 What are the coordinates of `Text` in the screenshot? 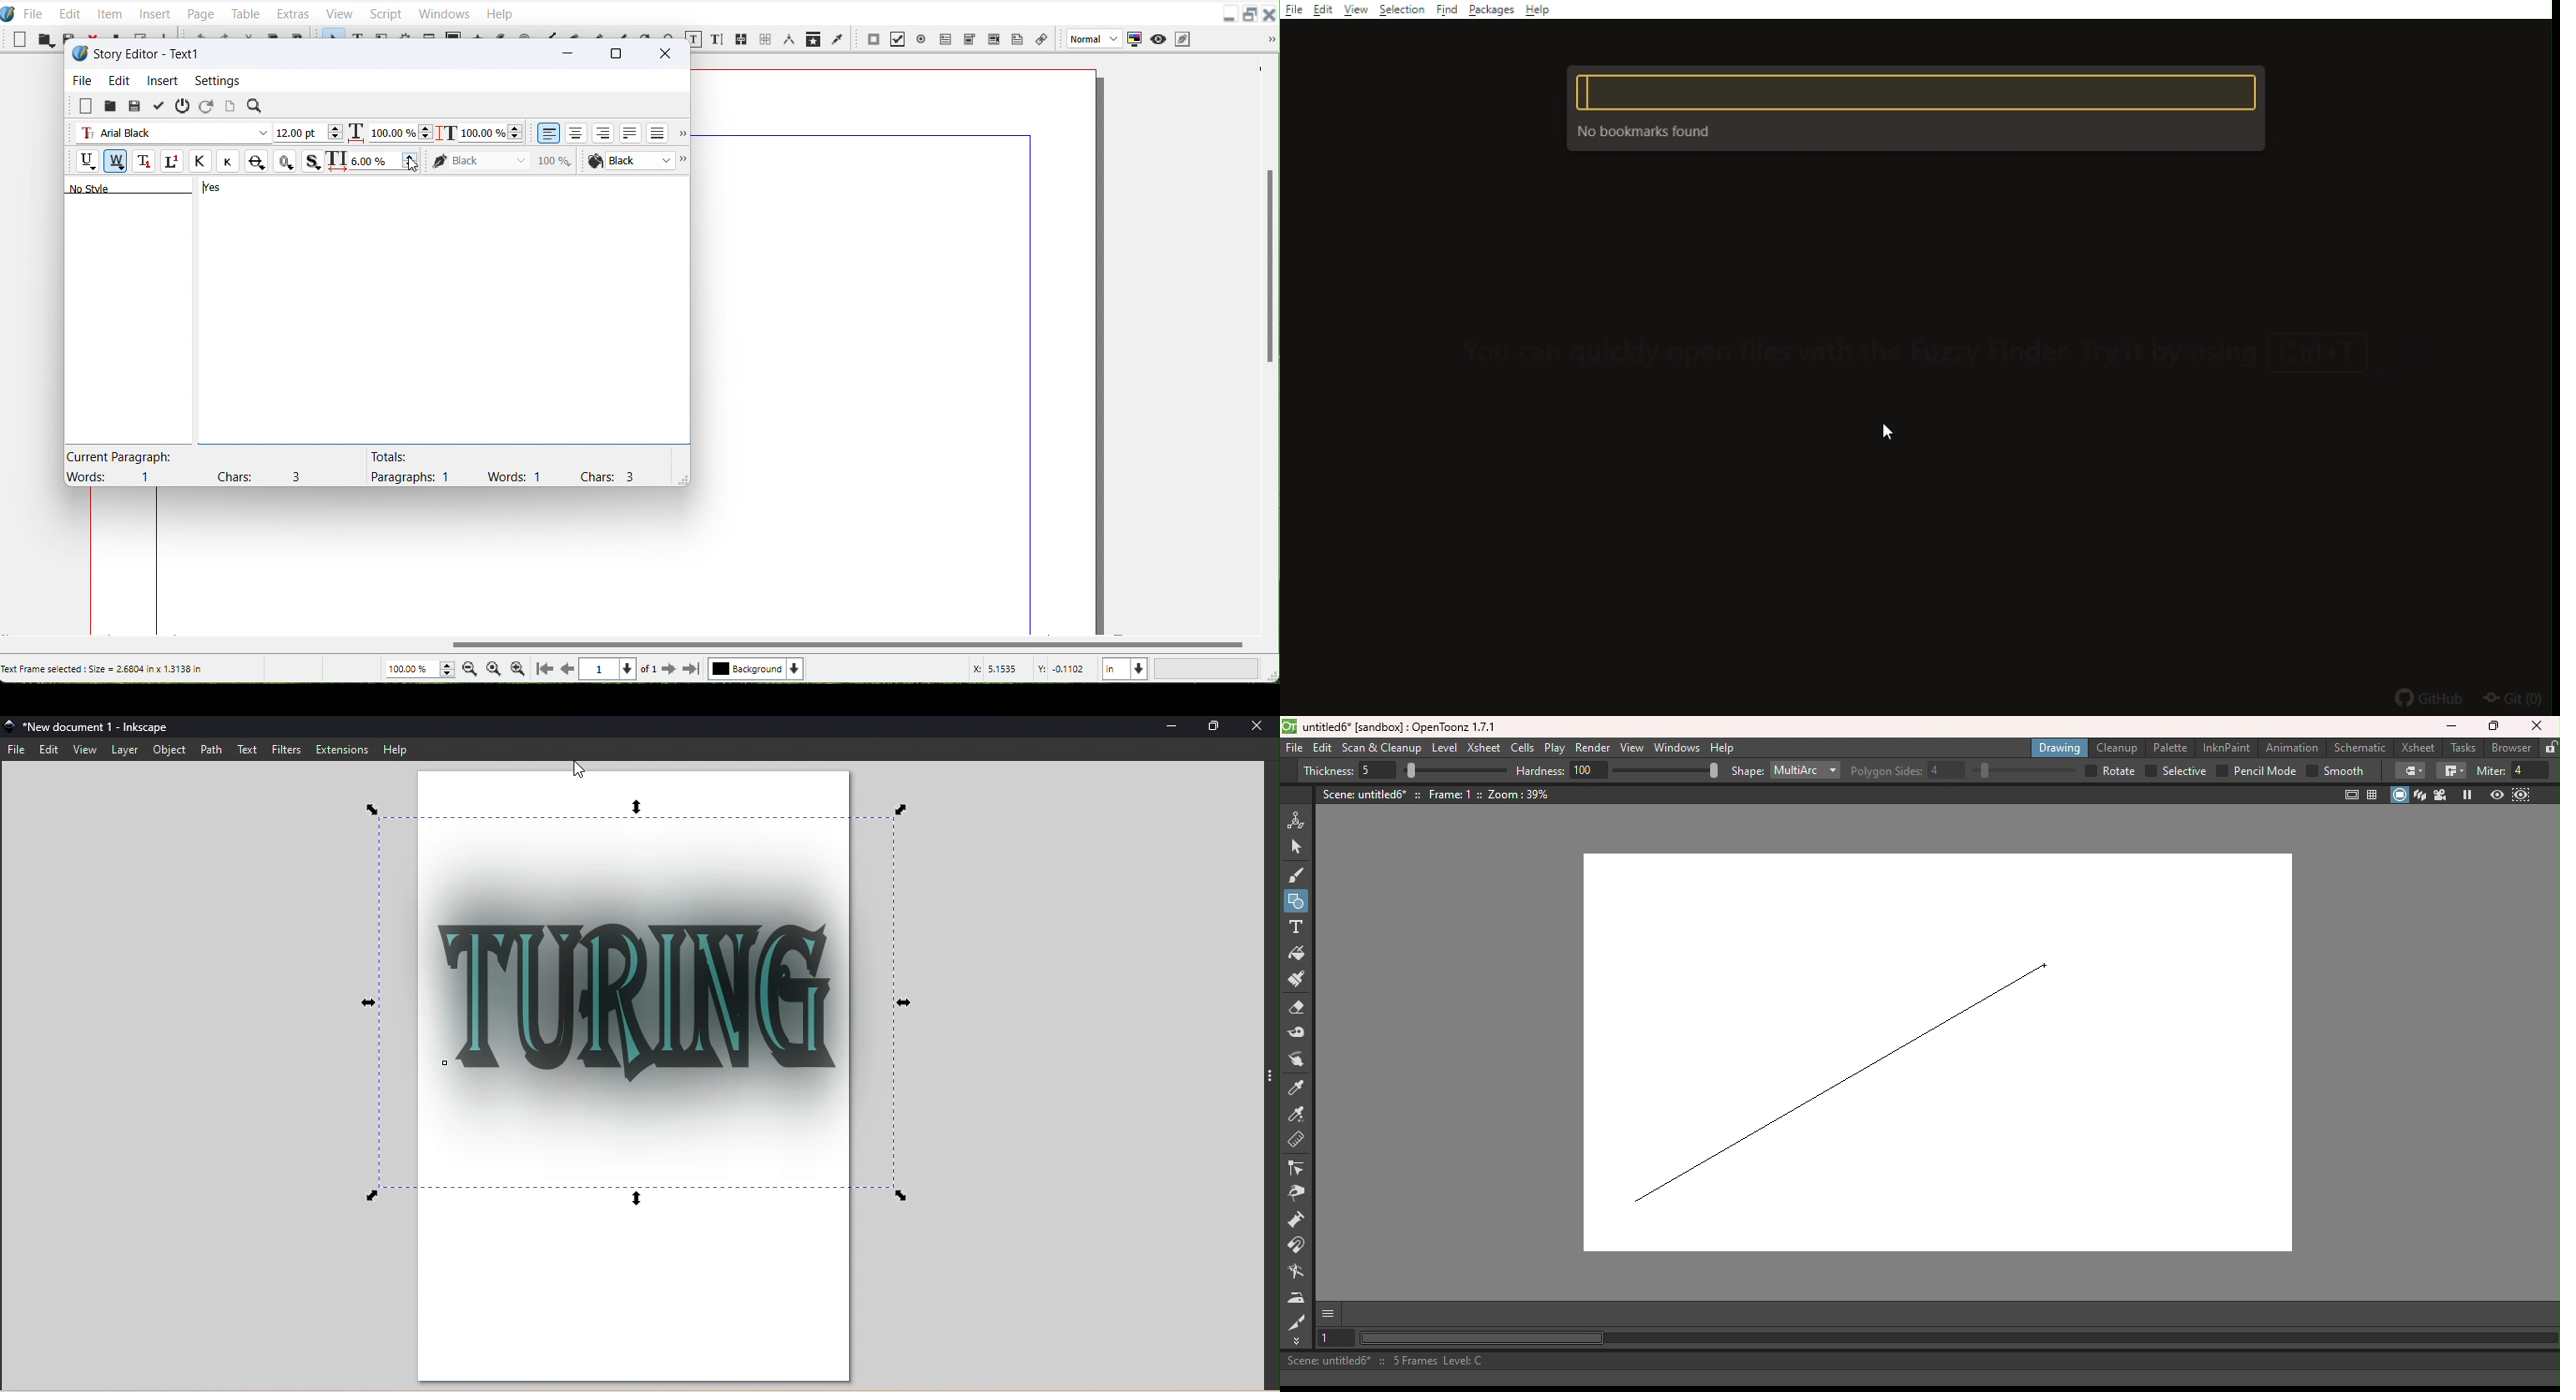 It's located at (379, 467).